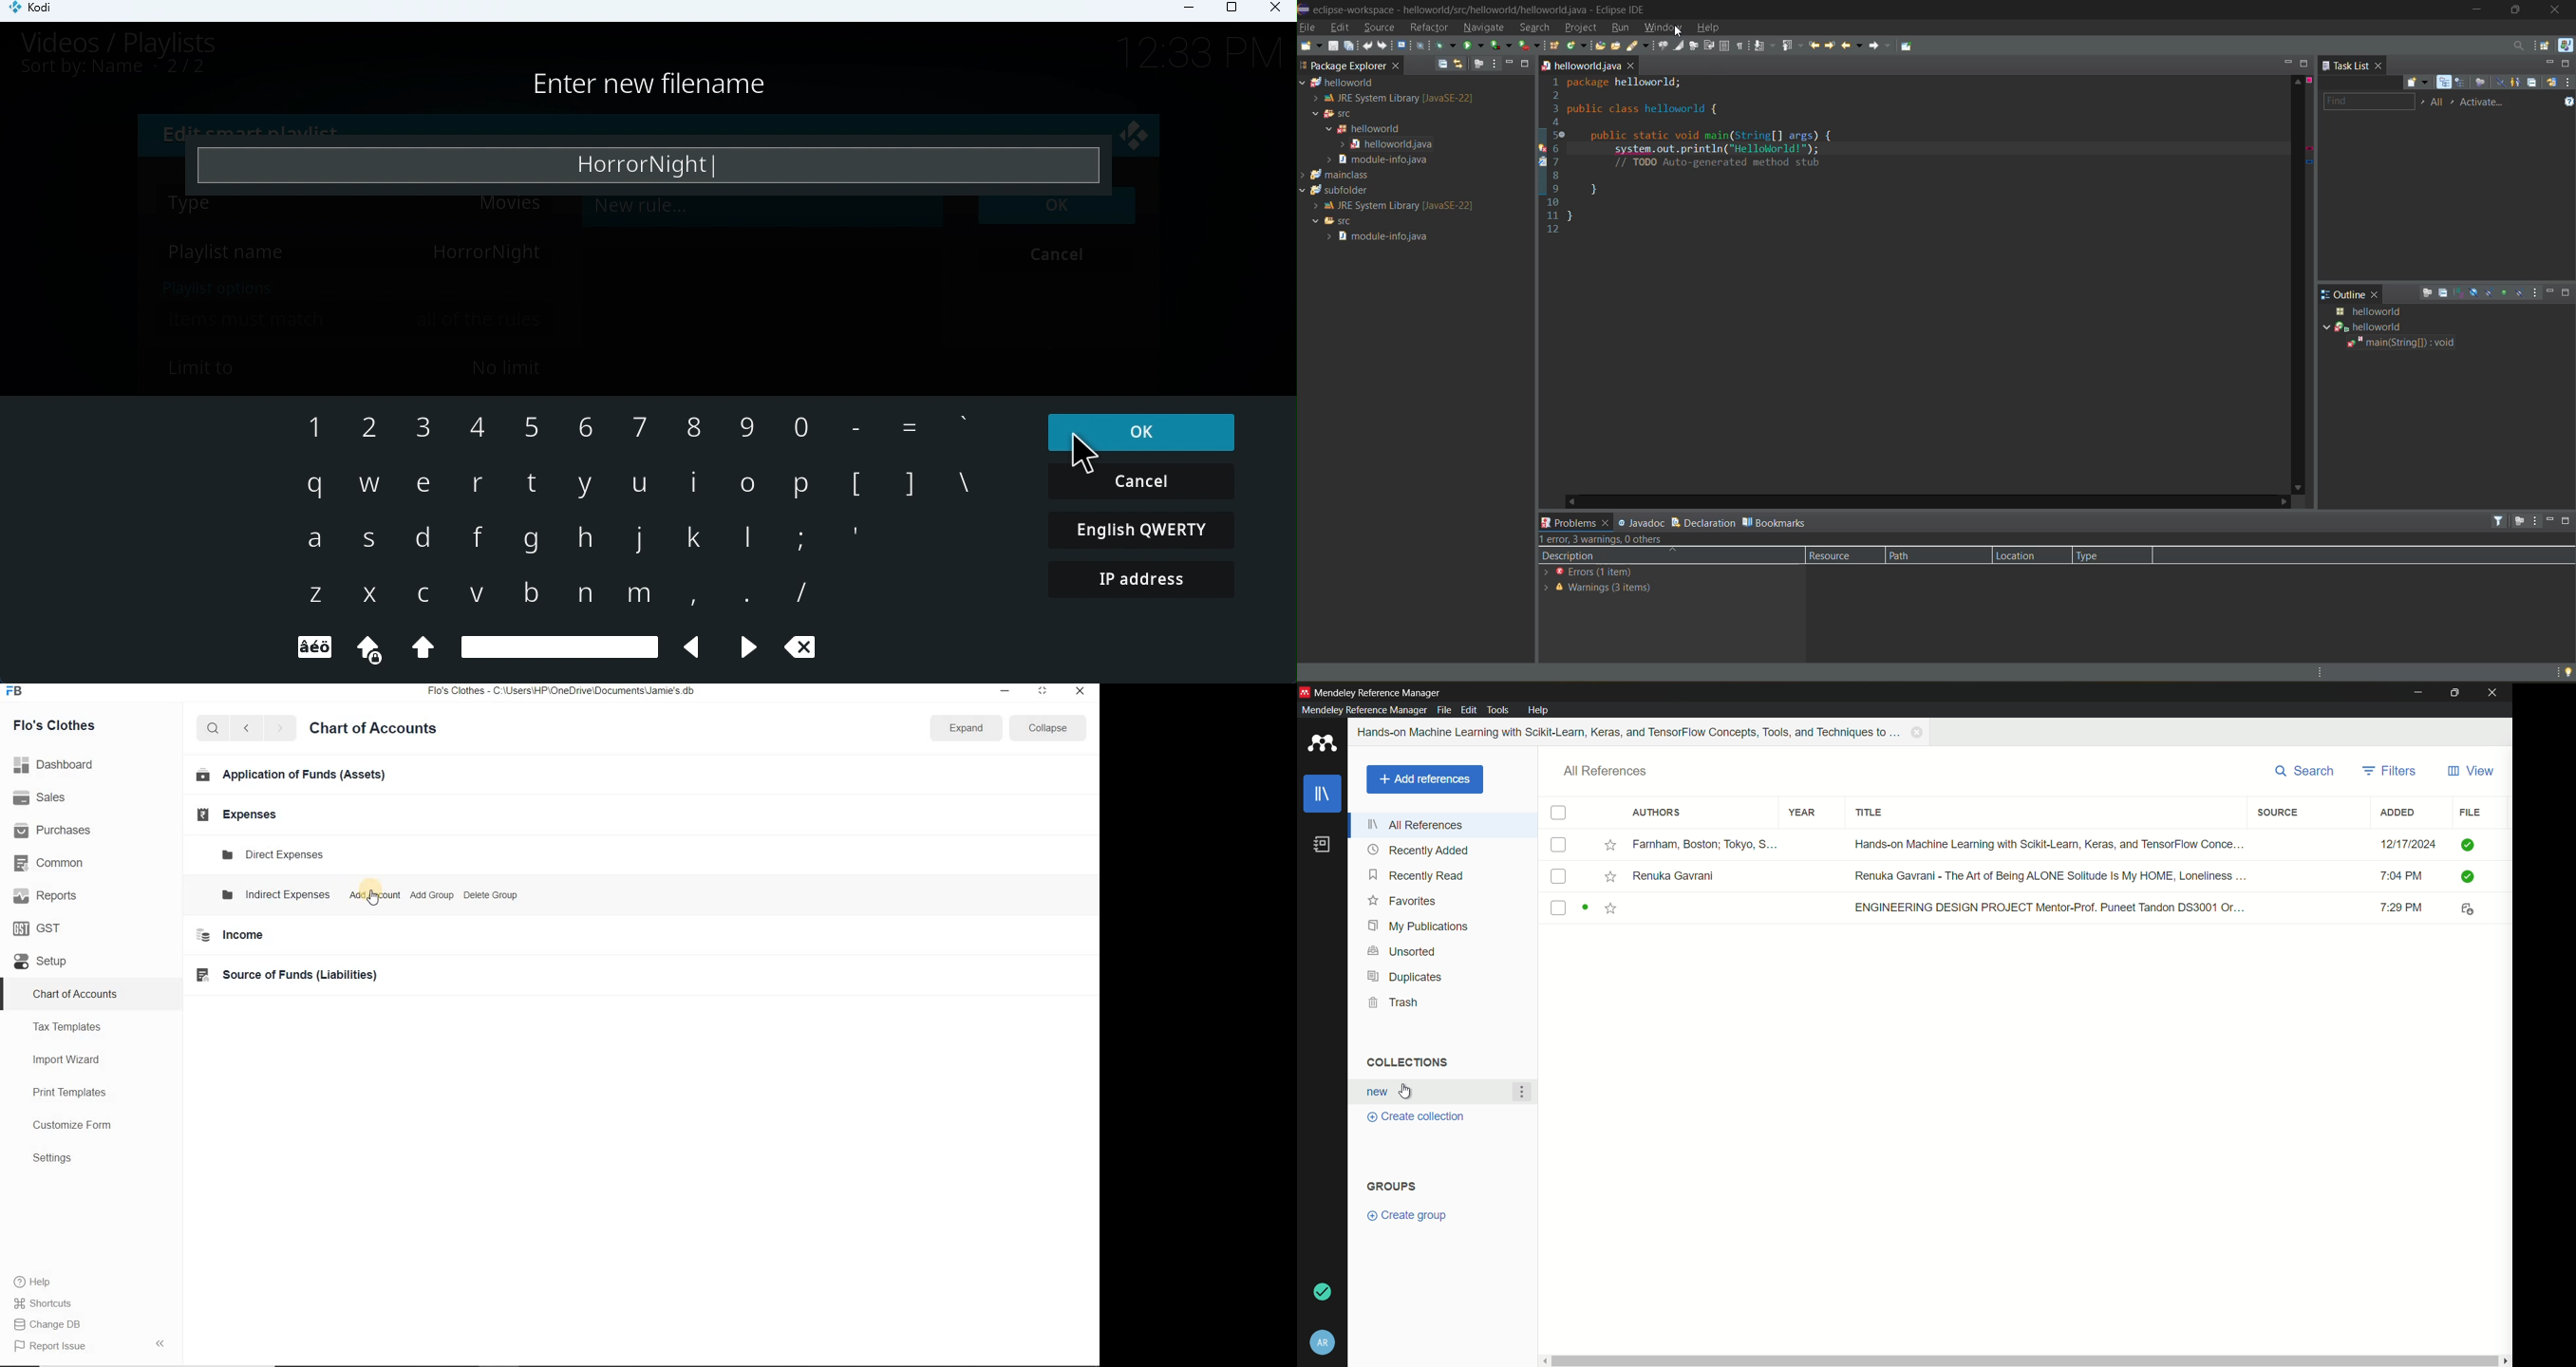 The height and width of the screenshot is (1372, 2576). Describe the element at coordinates (232, 935) in the screenshot. I see `Income` at that location.